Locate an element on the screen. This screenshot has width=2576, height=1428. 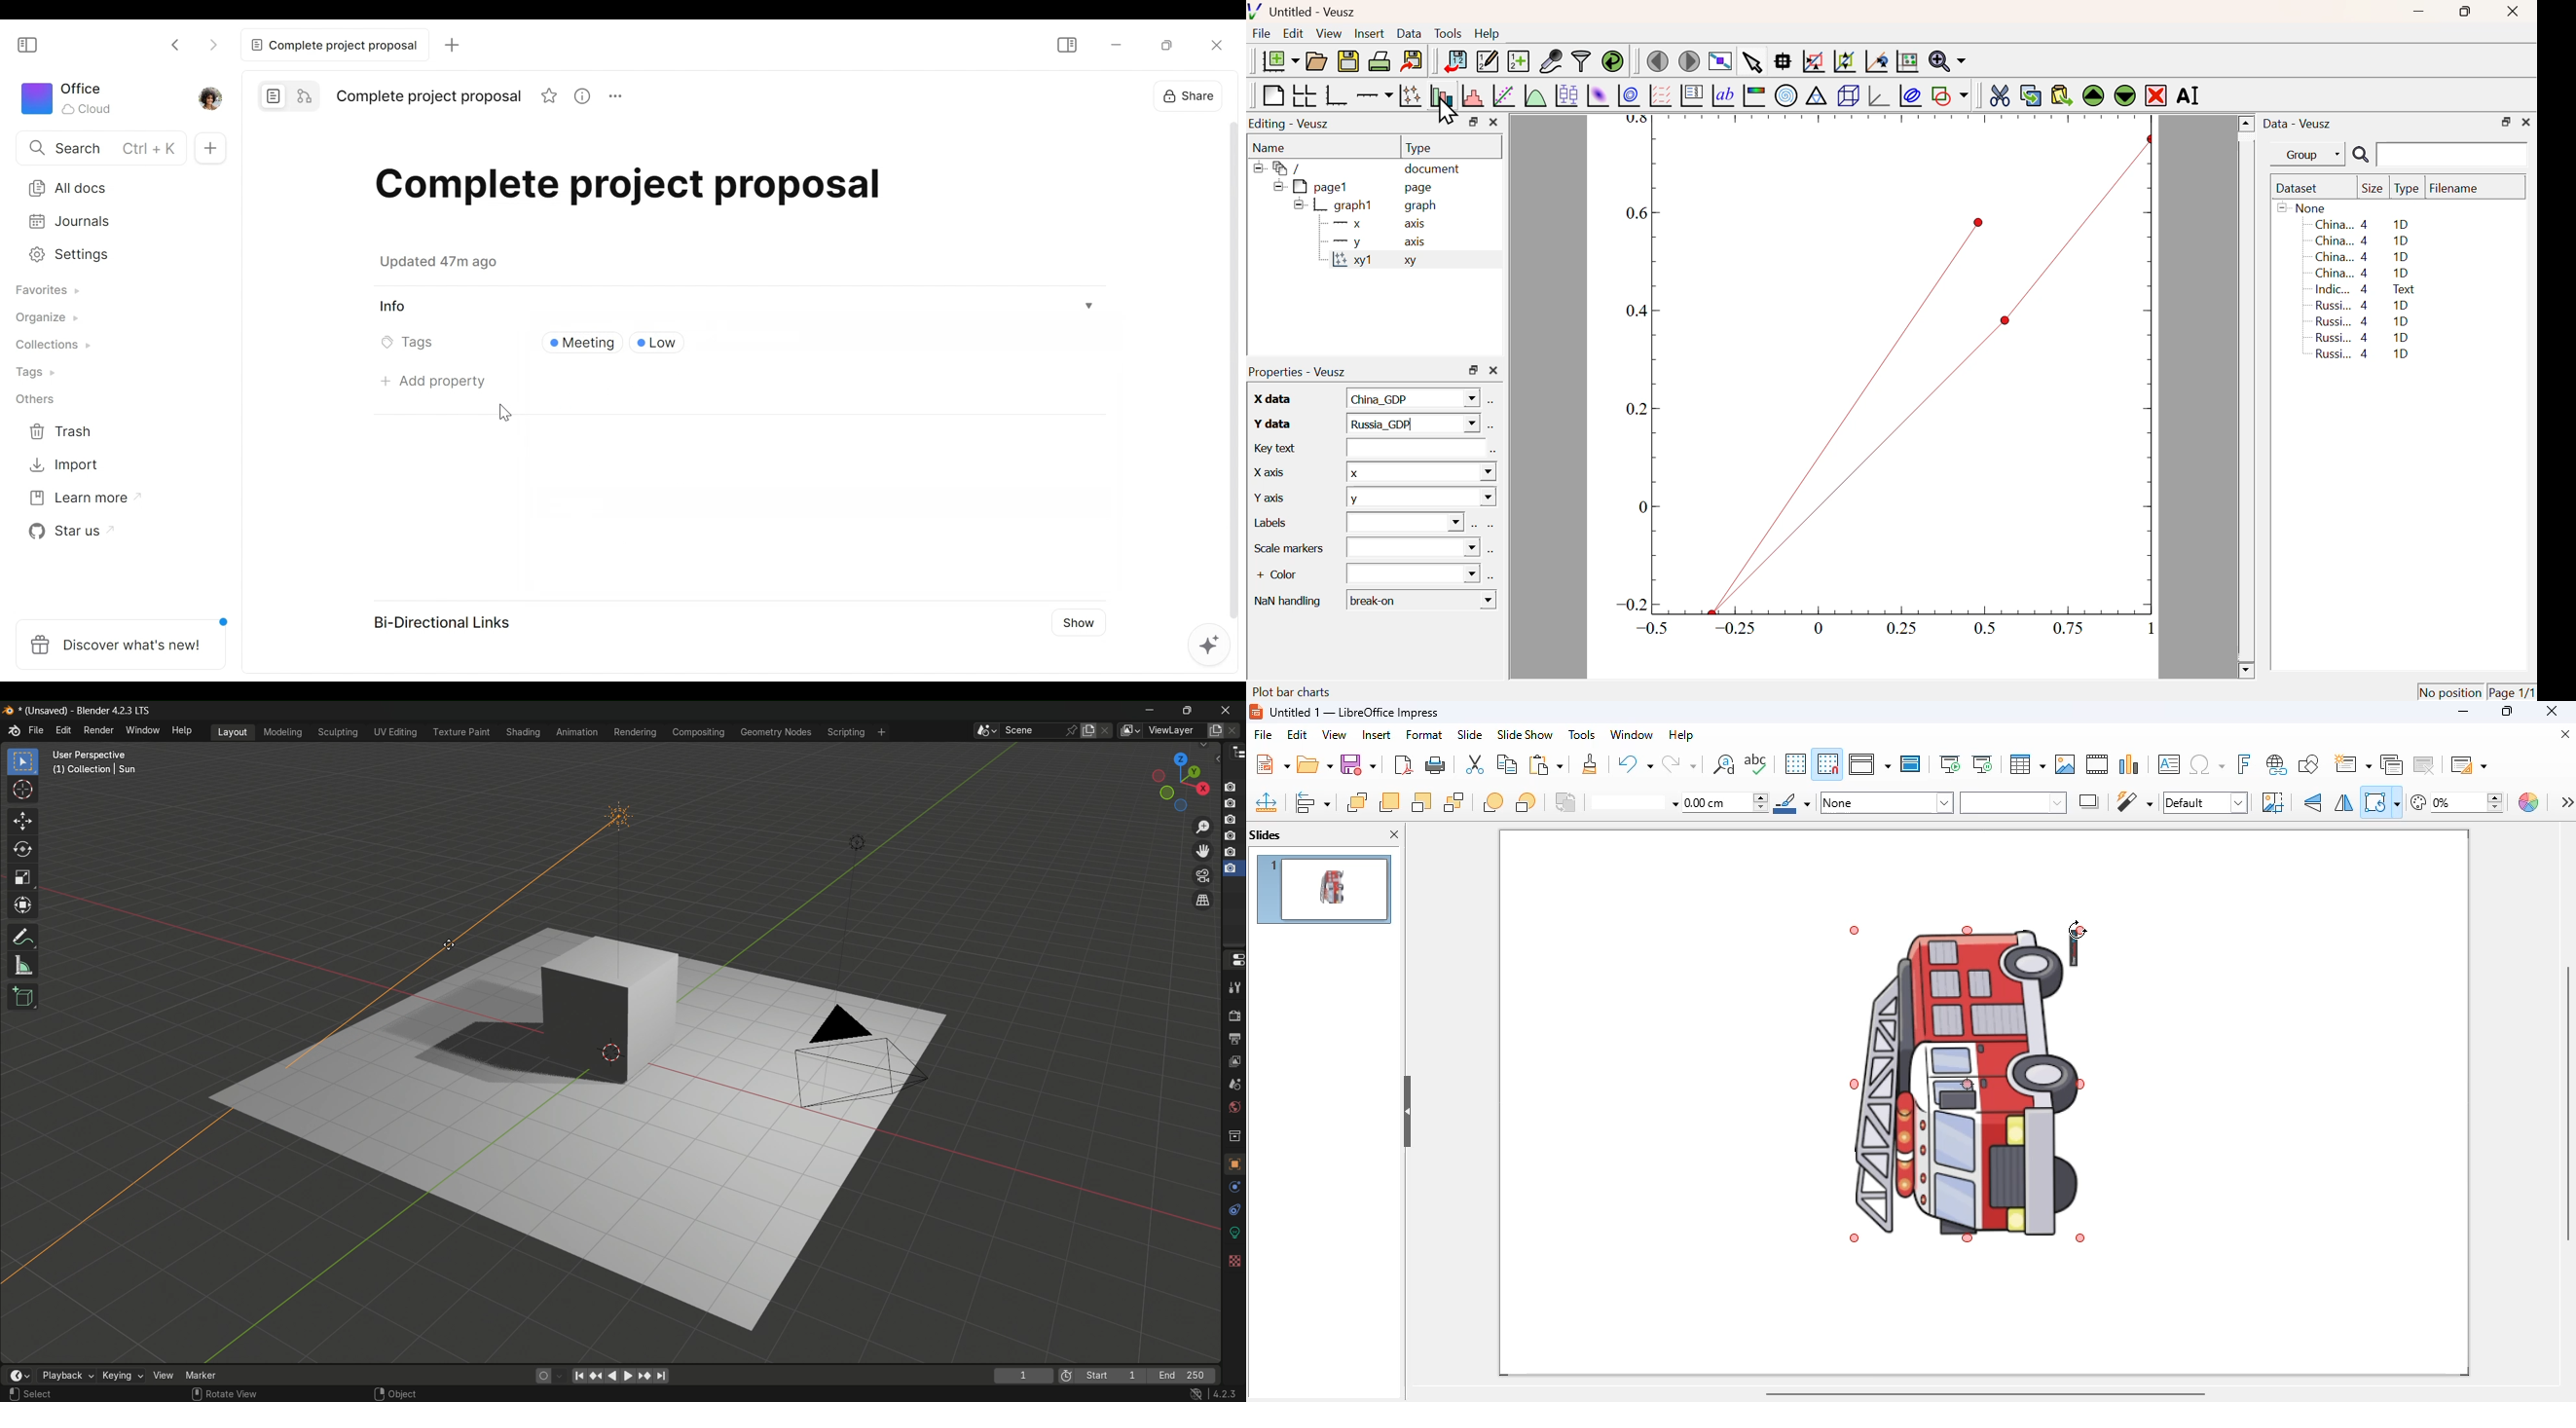
page is located at coordinates (1421, 187).